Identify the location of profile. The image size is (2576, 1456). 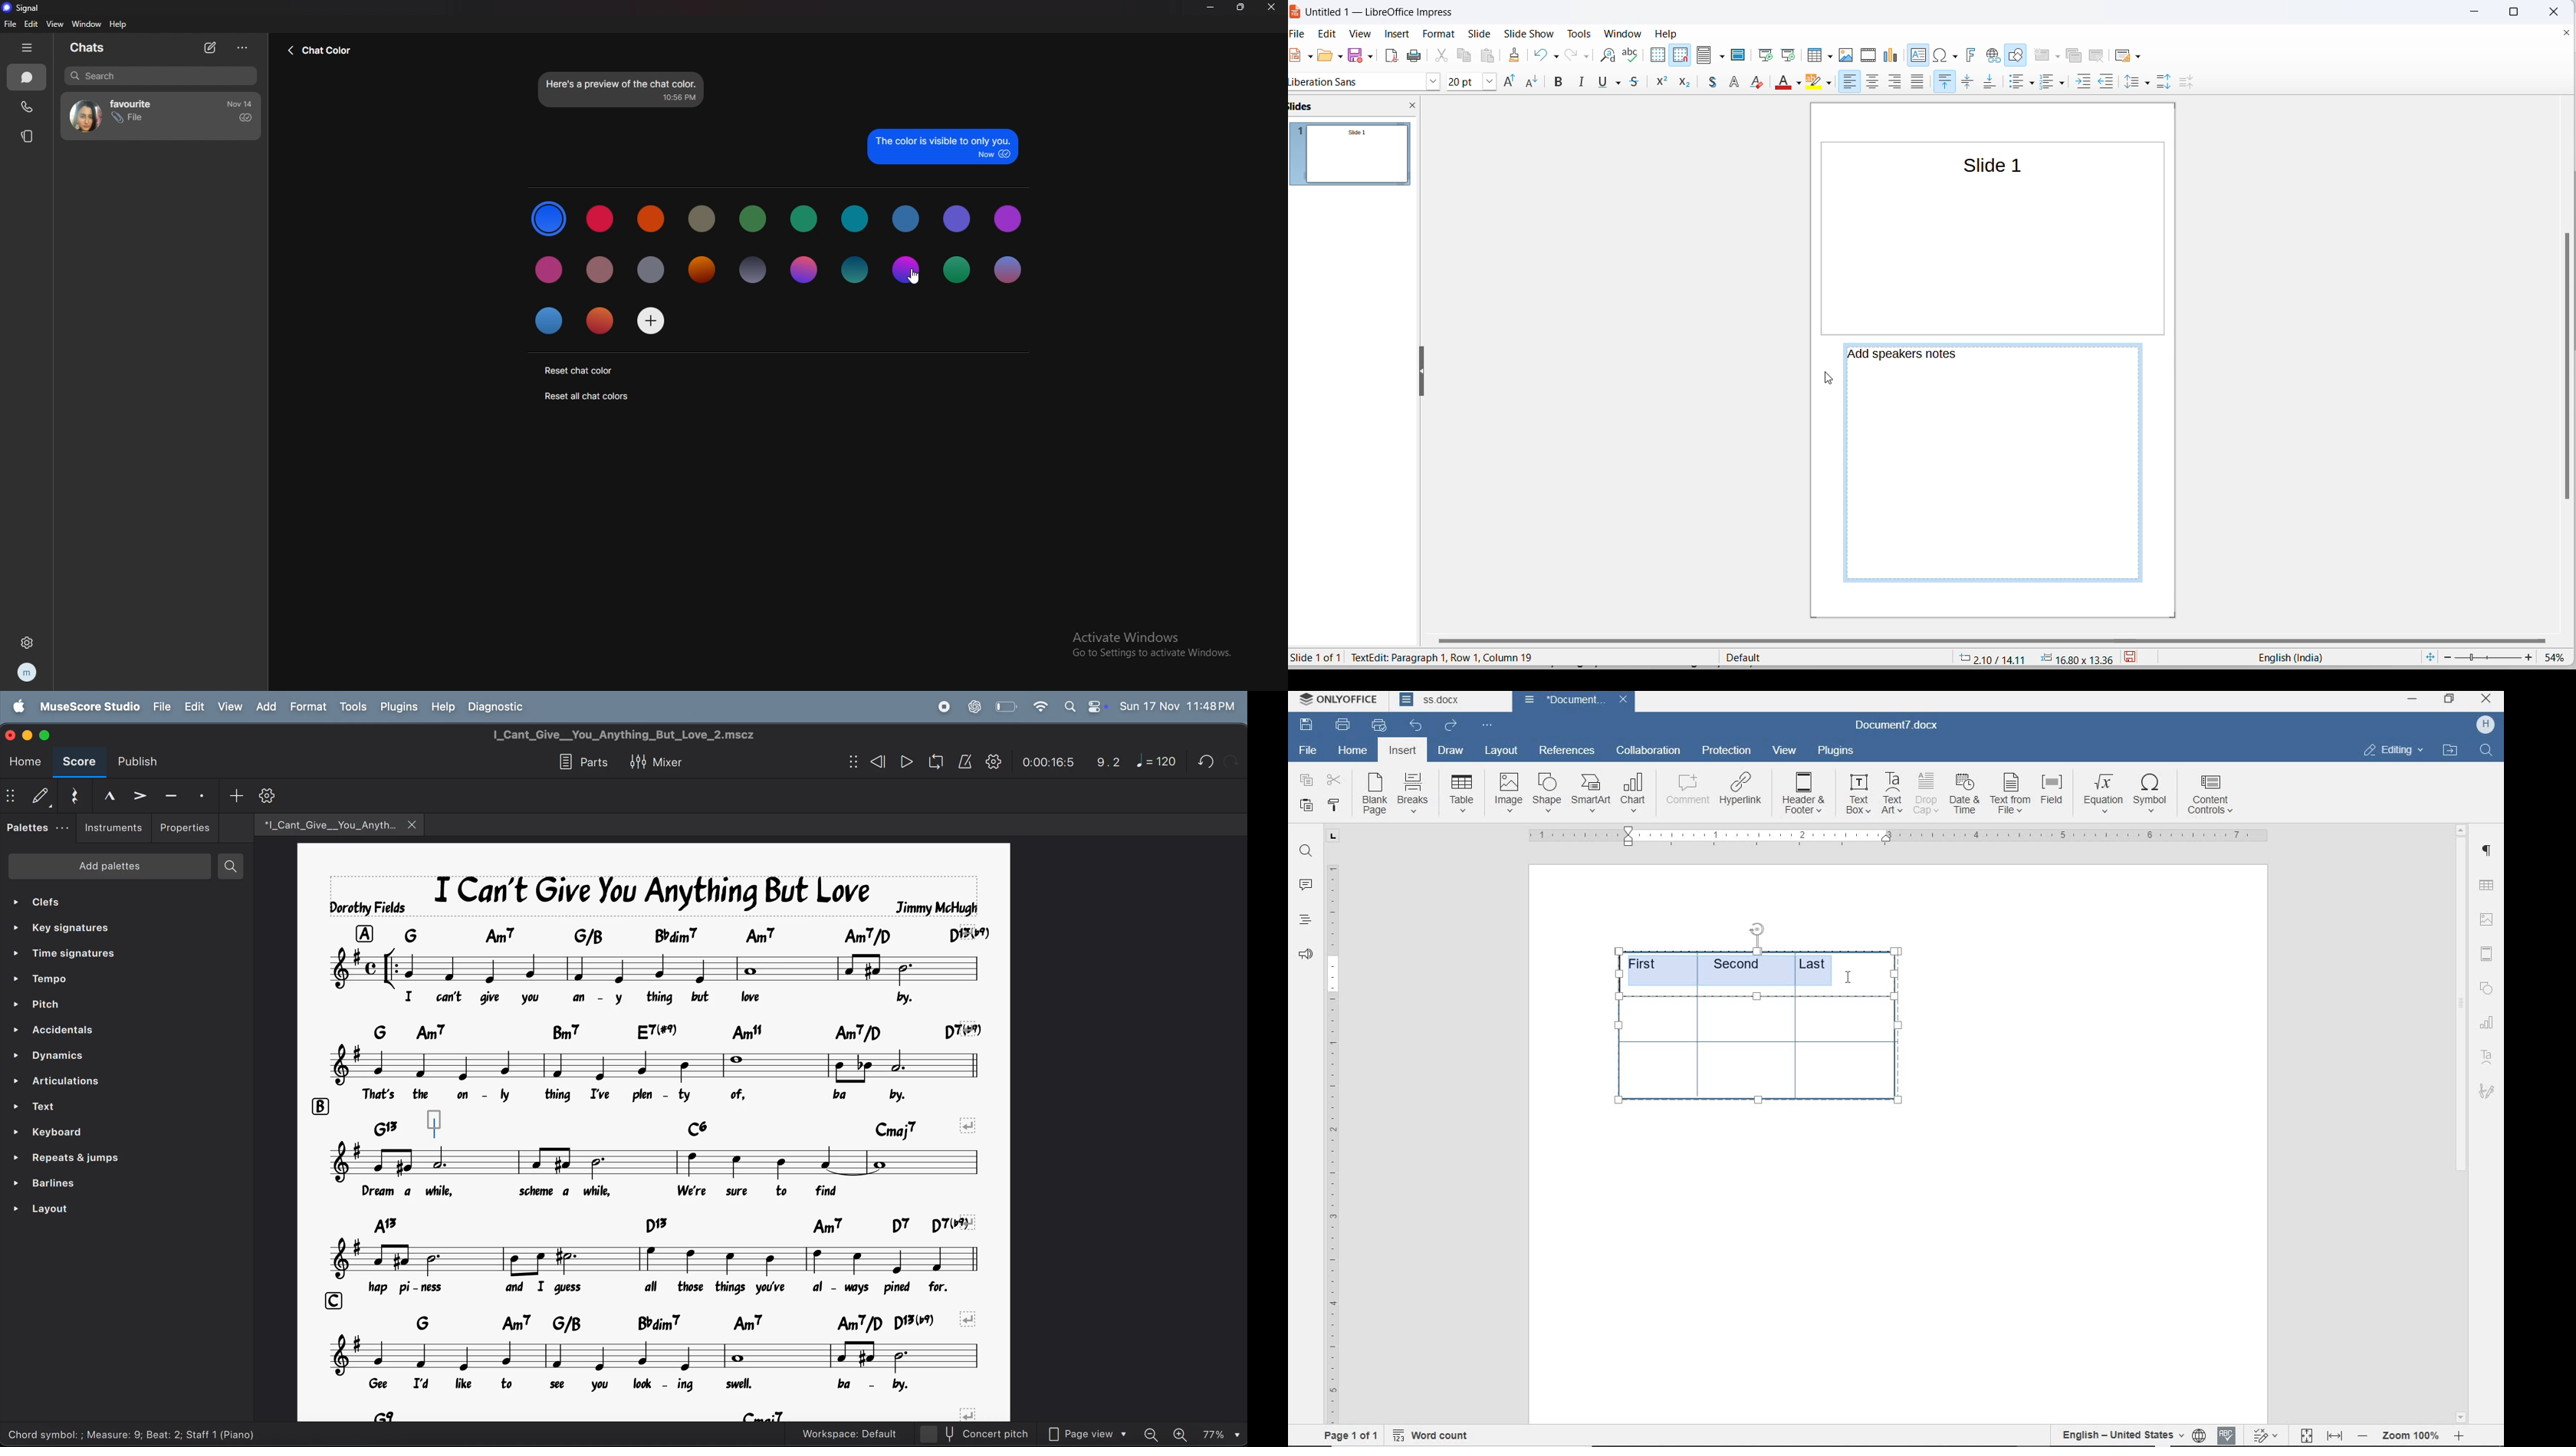
(28, 671).